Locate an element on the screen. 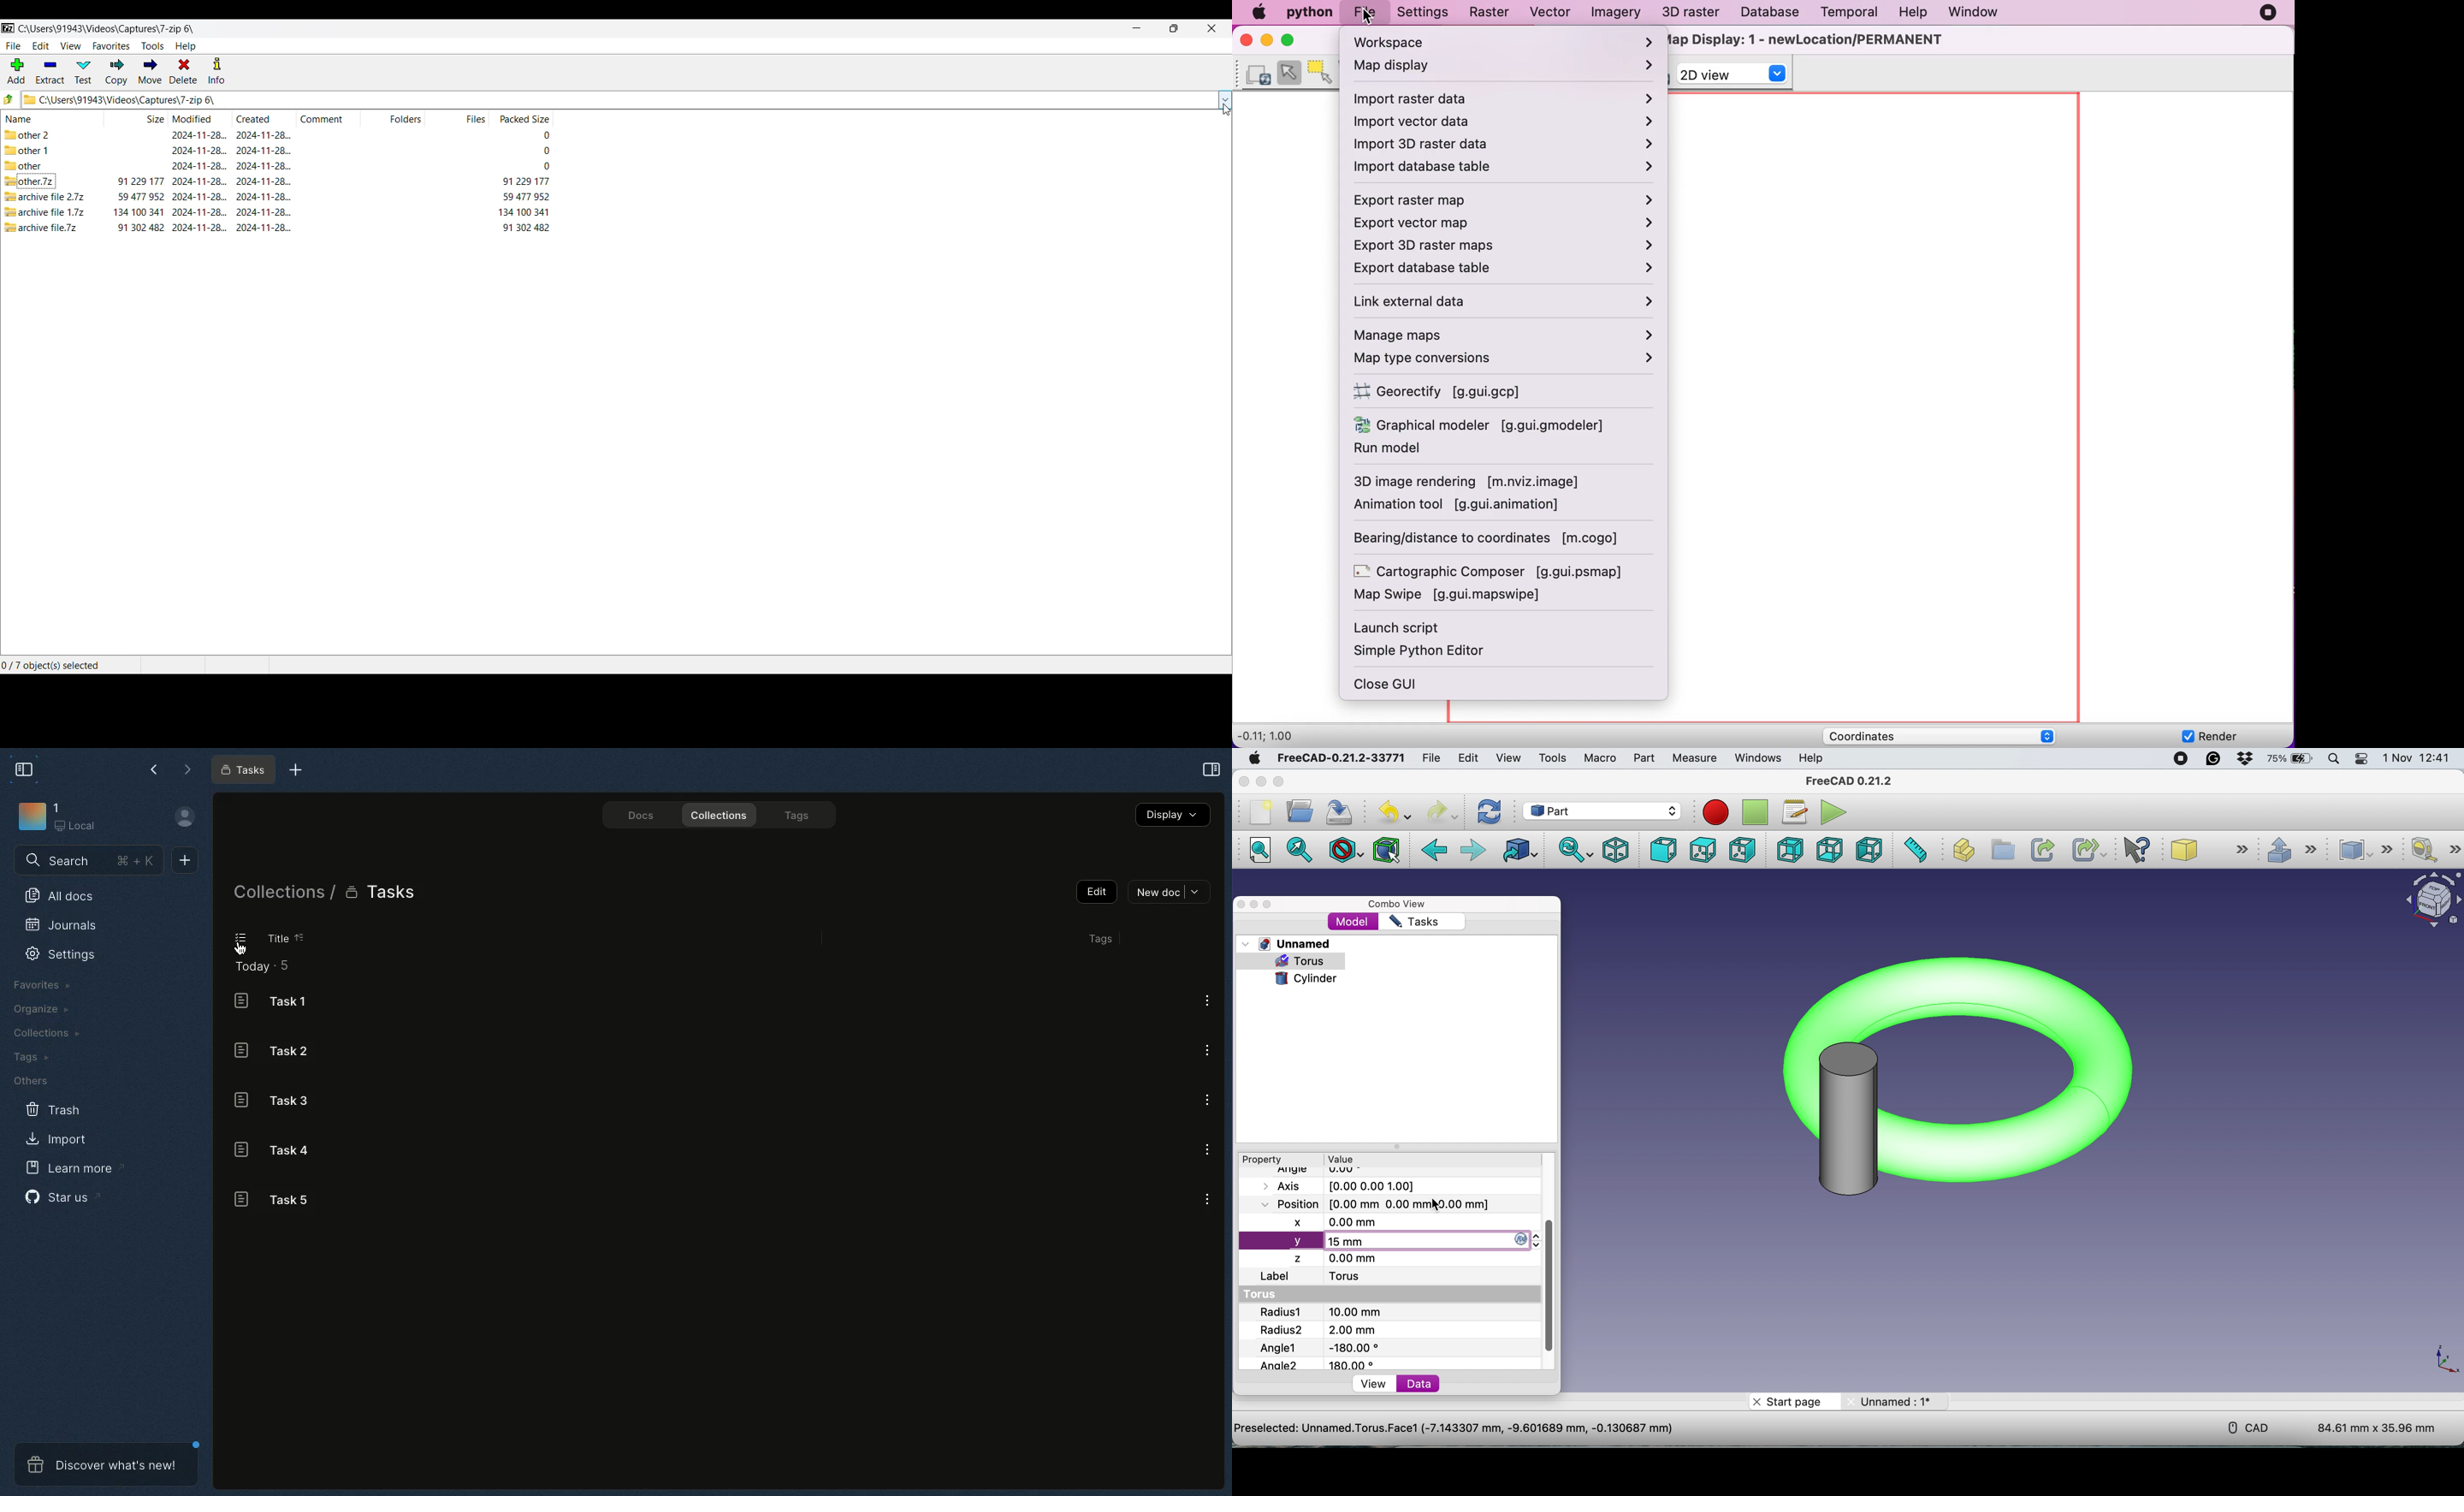 This screenshot has width=2464, height=1512. changed y axis value is located at coordinates (1345, 1243).